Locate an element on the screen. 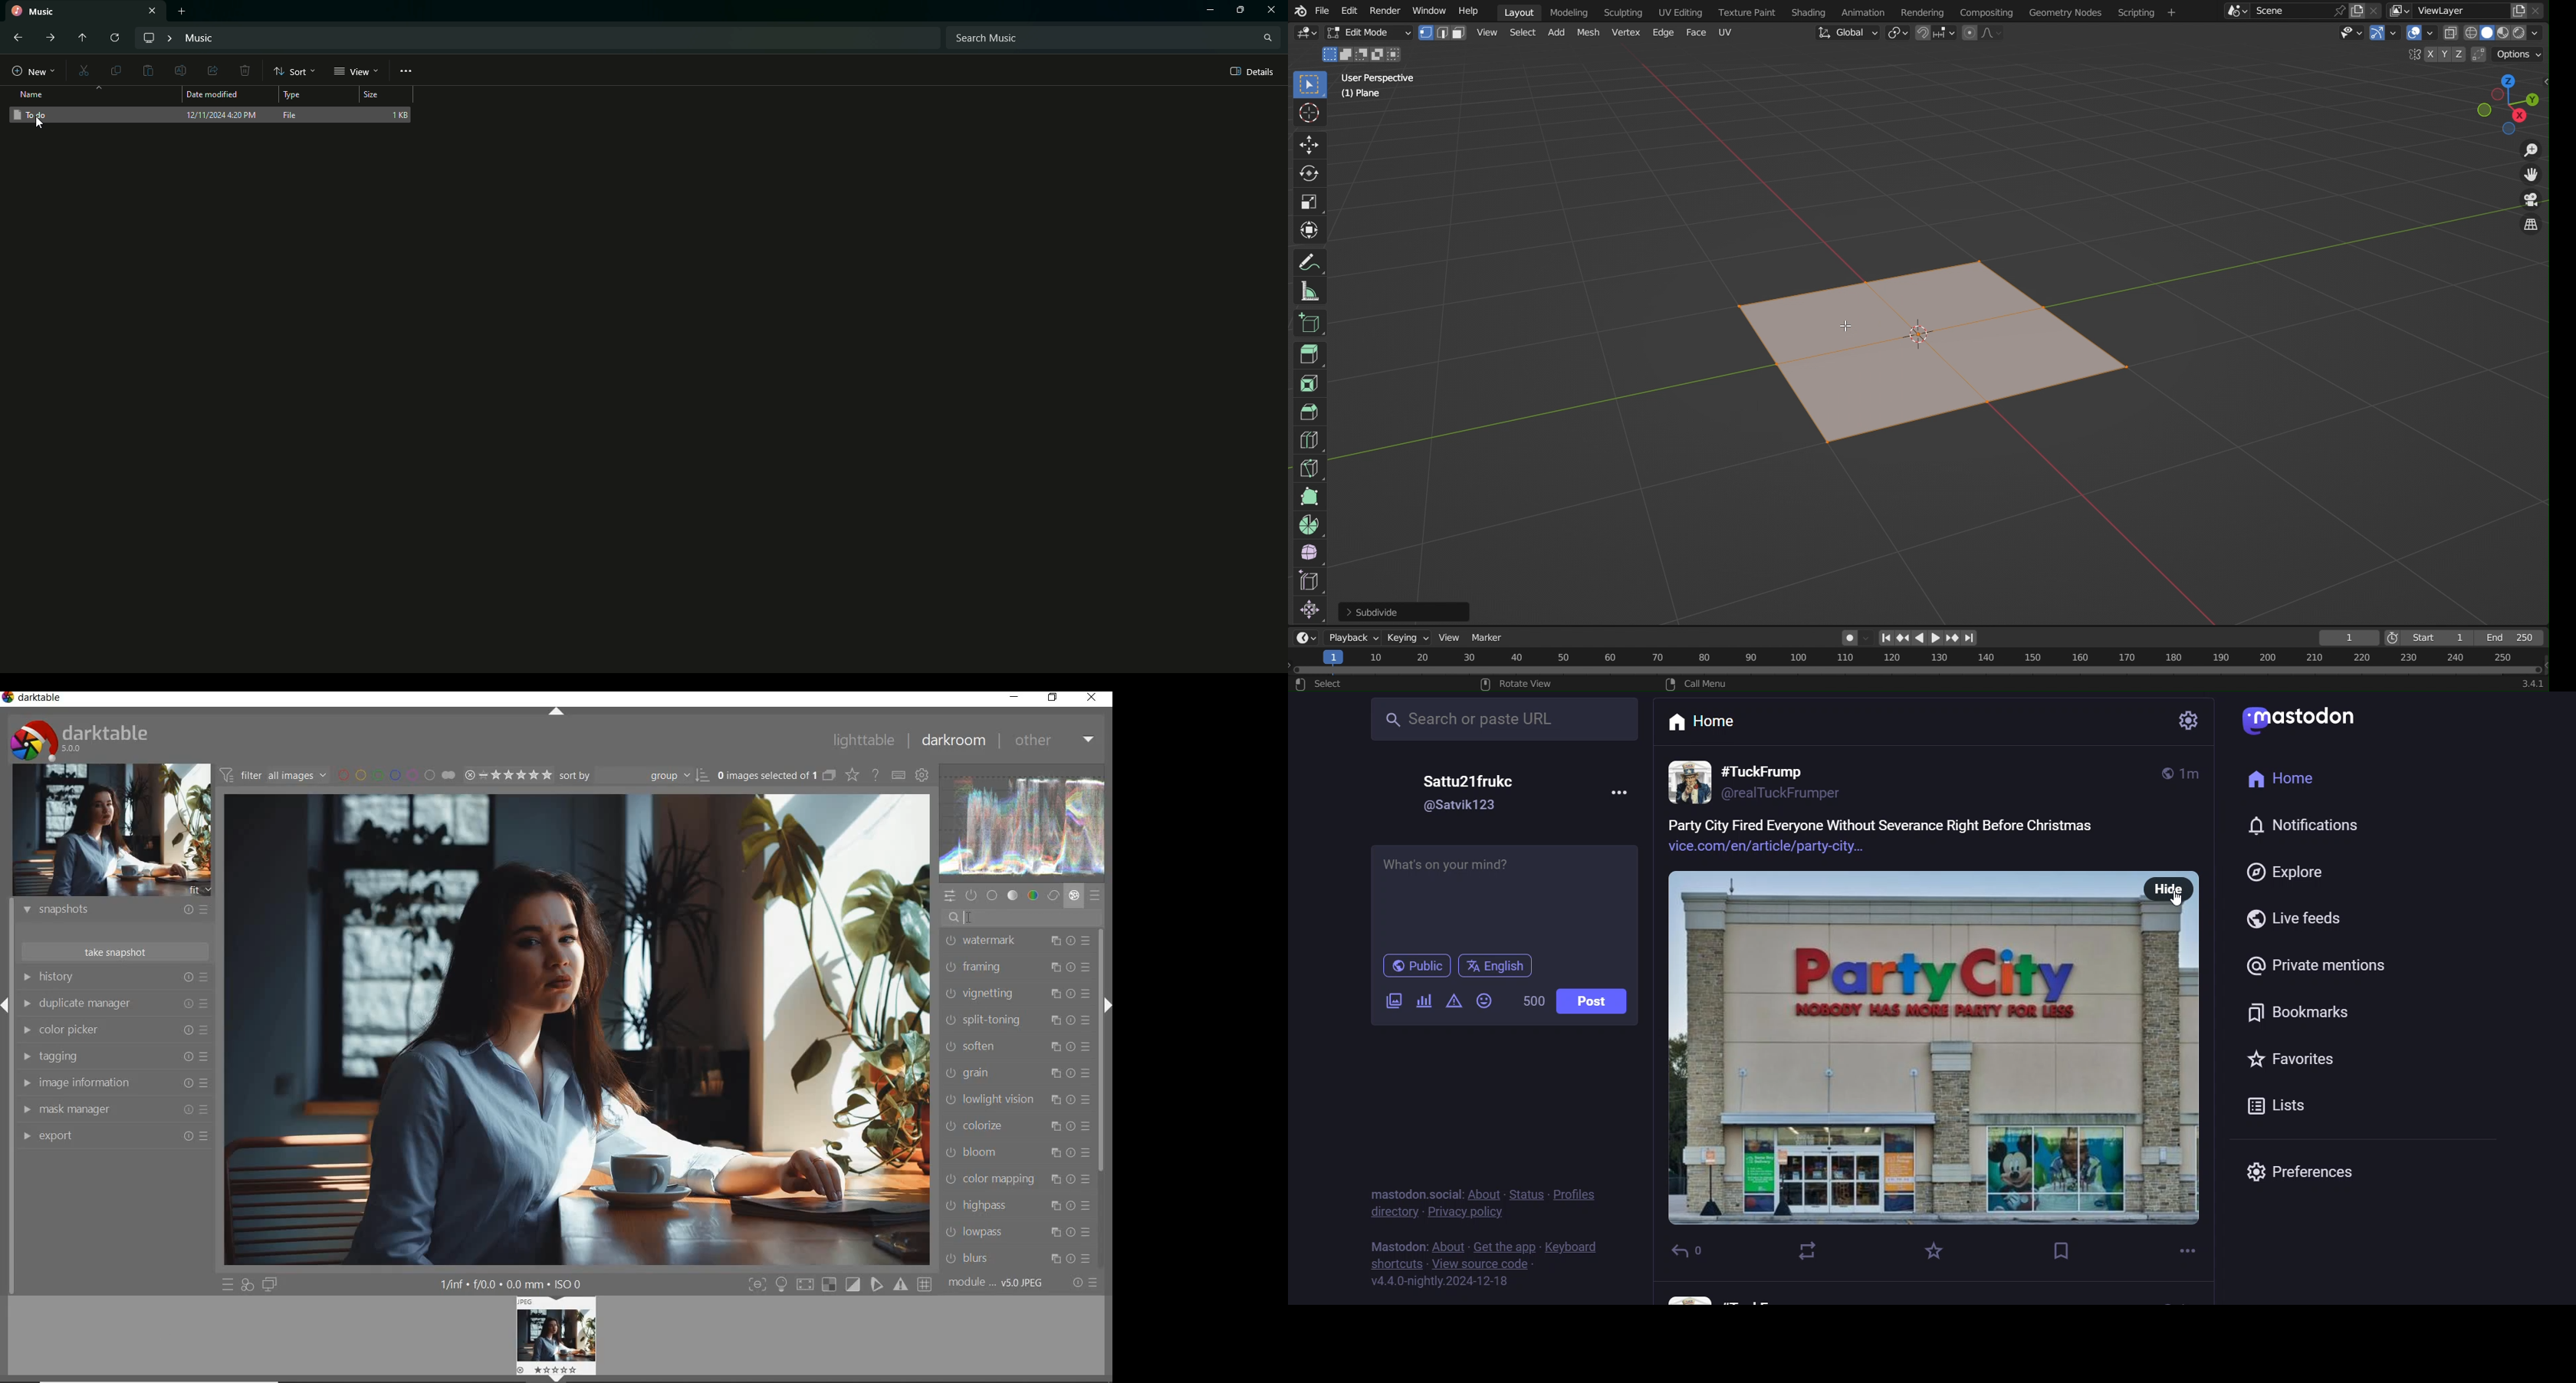  Sculpting is located at coordinates (1623, 11).